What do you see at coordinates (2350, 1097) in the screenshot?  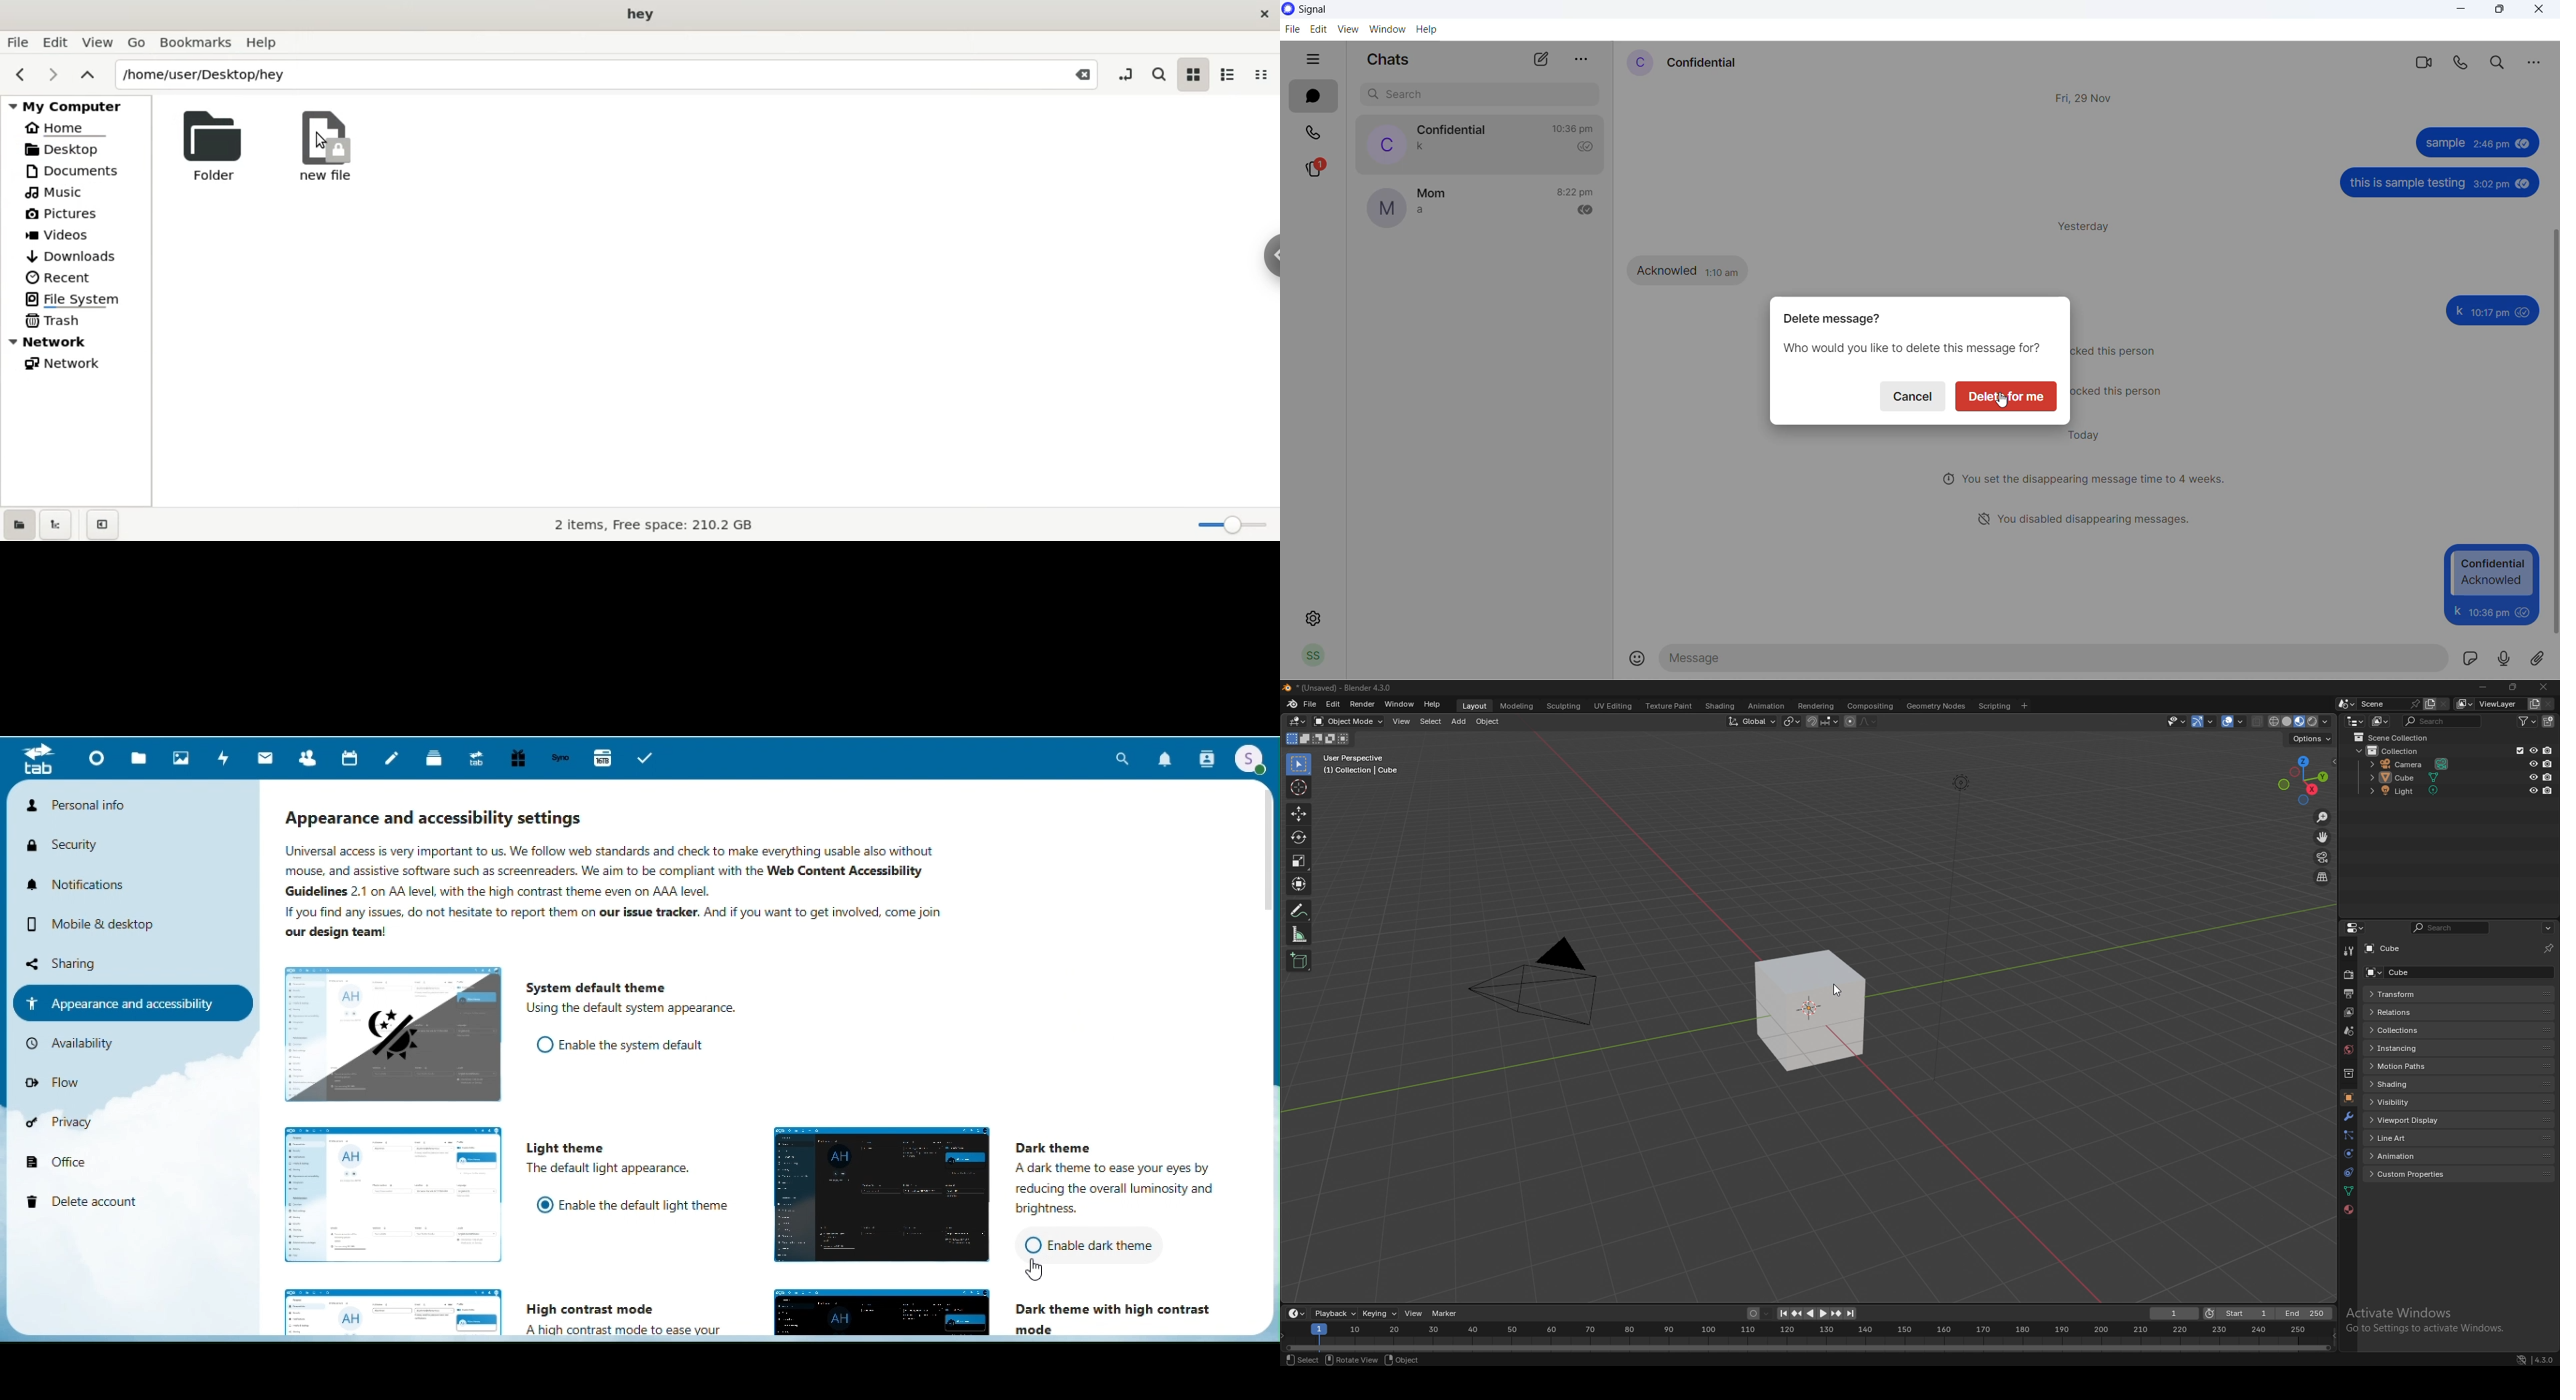 I see `object` at bounding box center [2350, 1097].